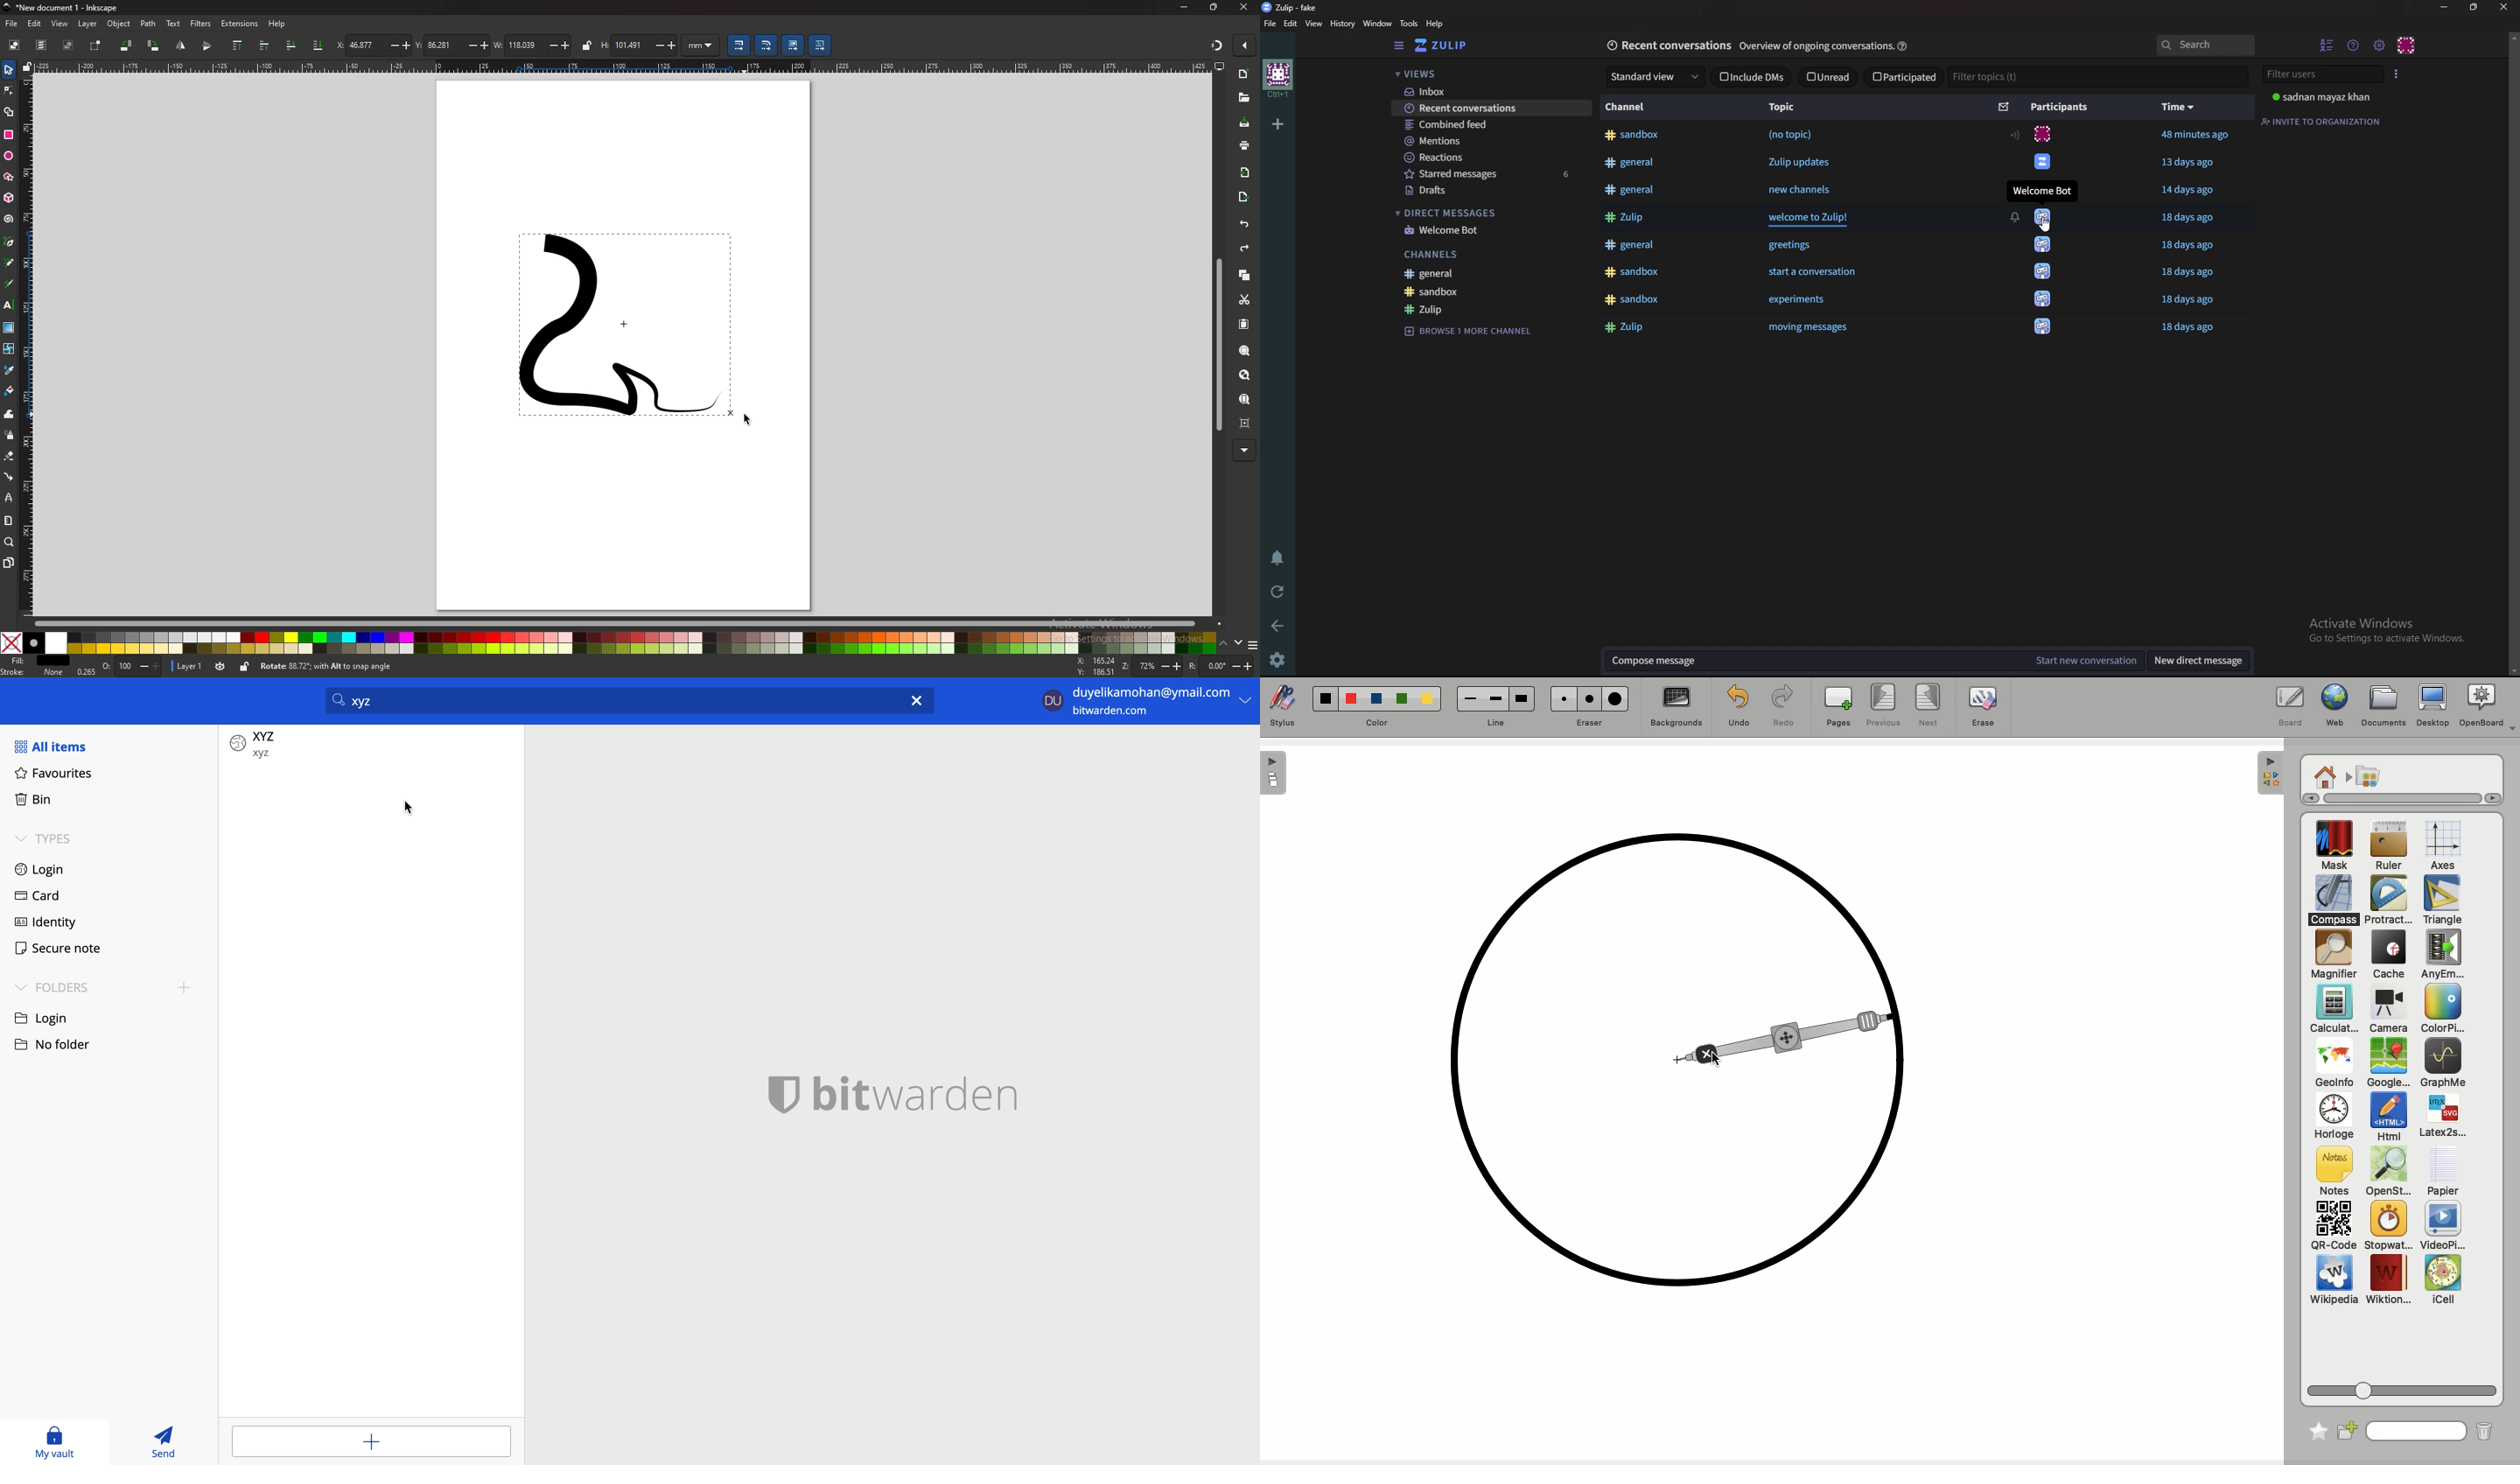 The width and height of the screenshot is (2520, 1484). What do you see at coordinates (2384, 1174) in the screenshot?
I see `OpenSt` at bounding box center [2384, 1174].